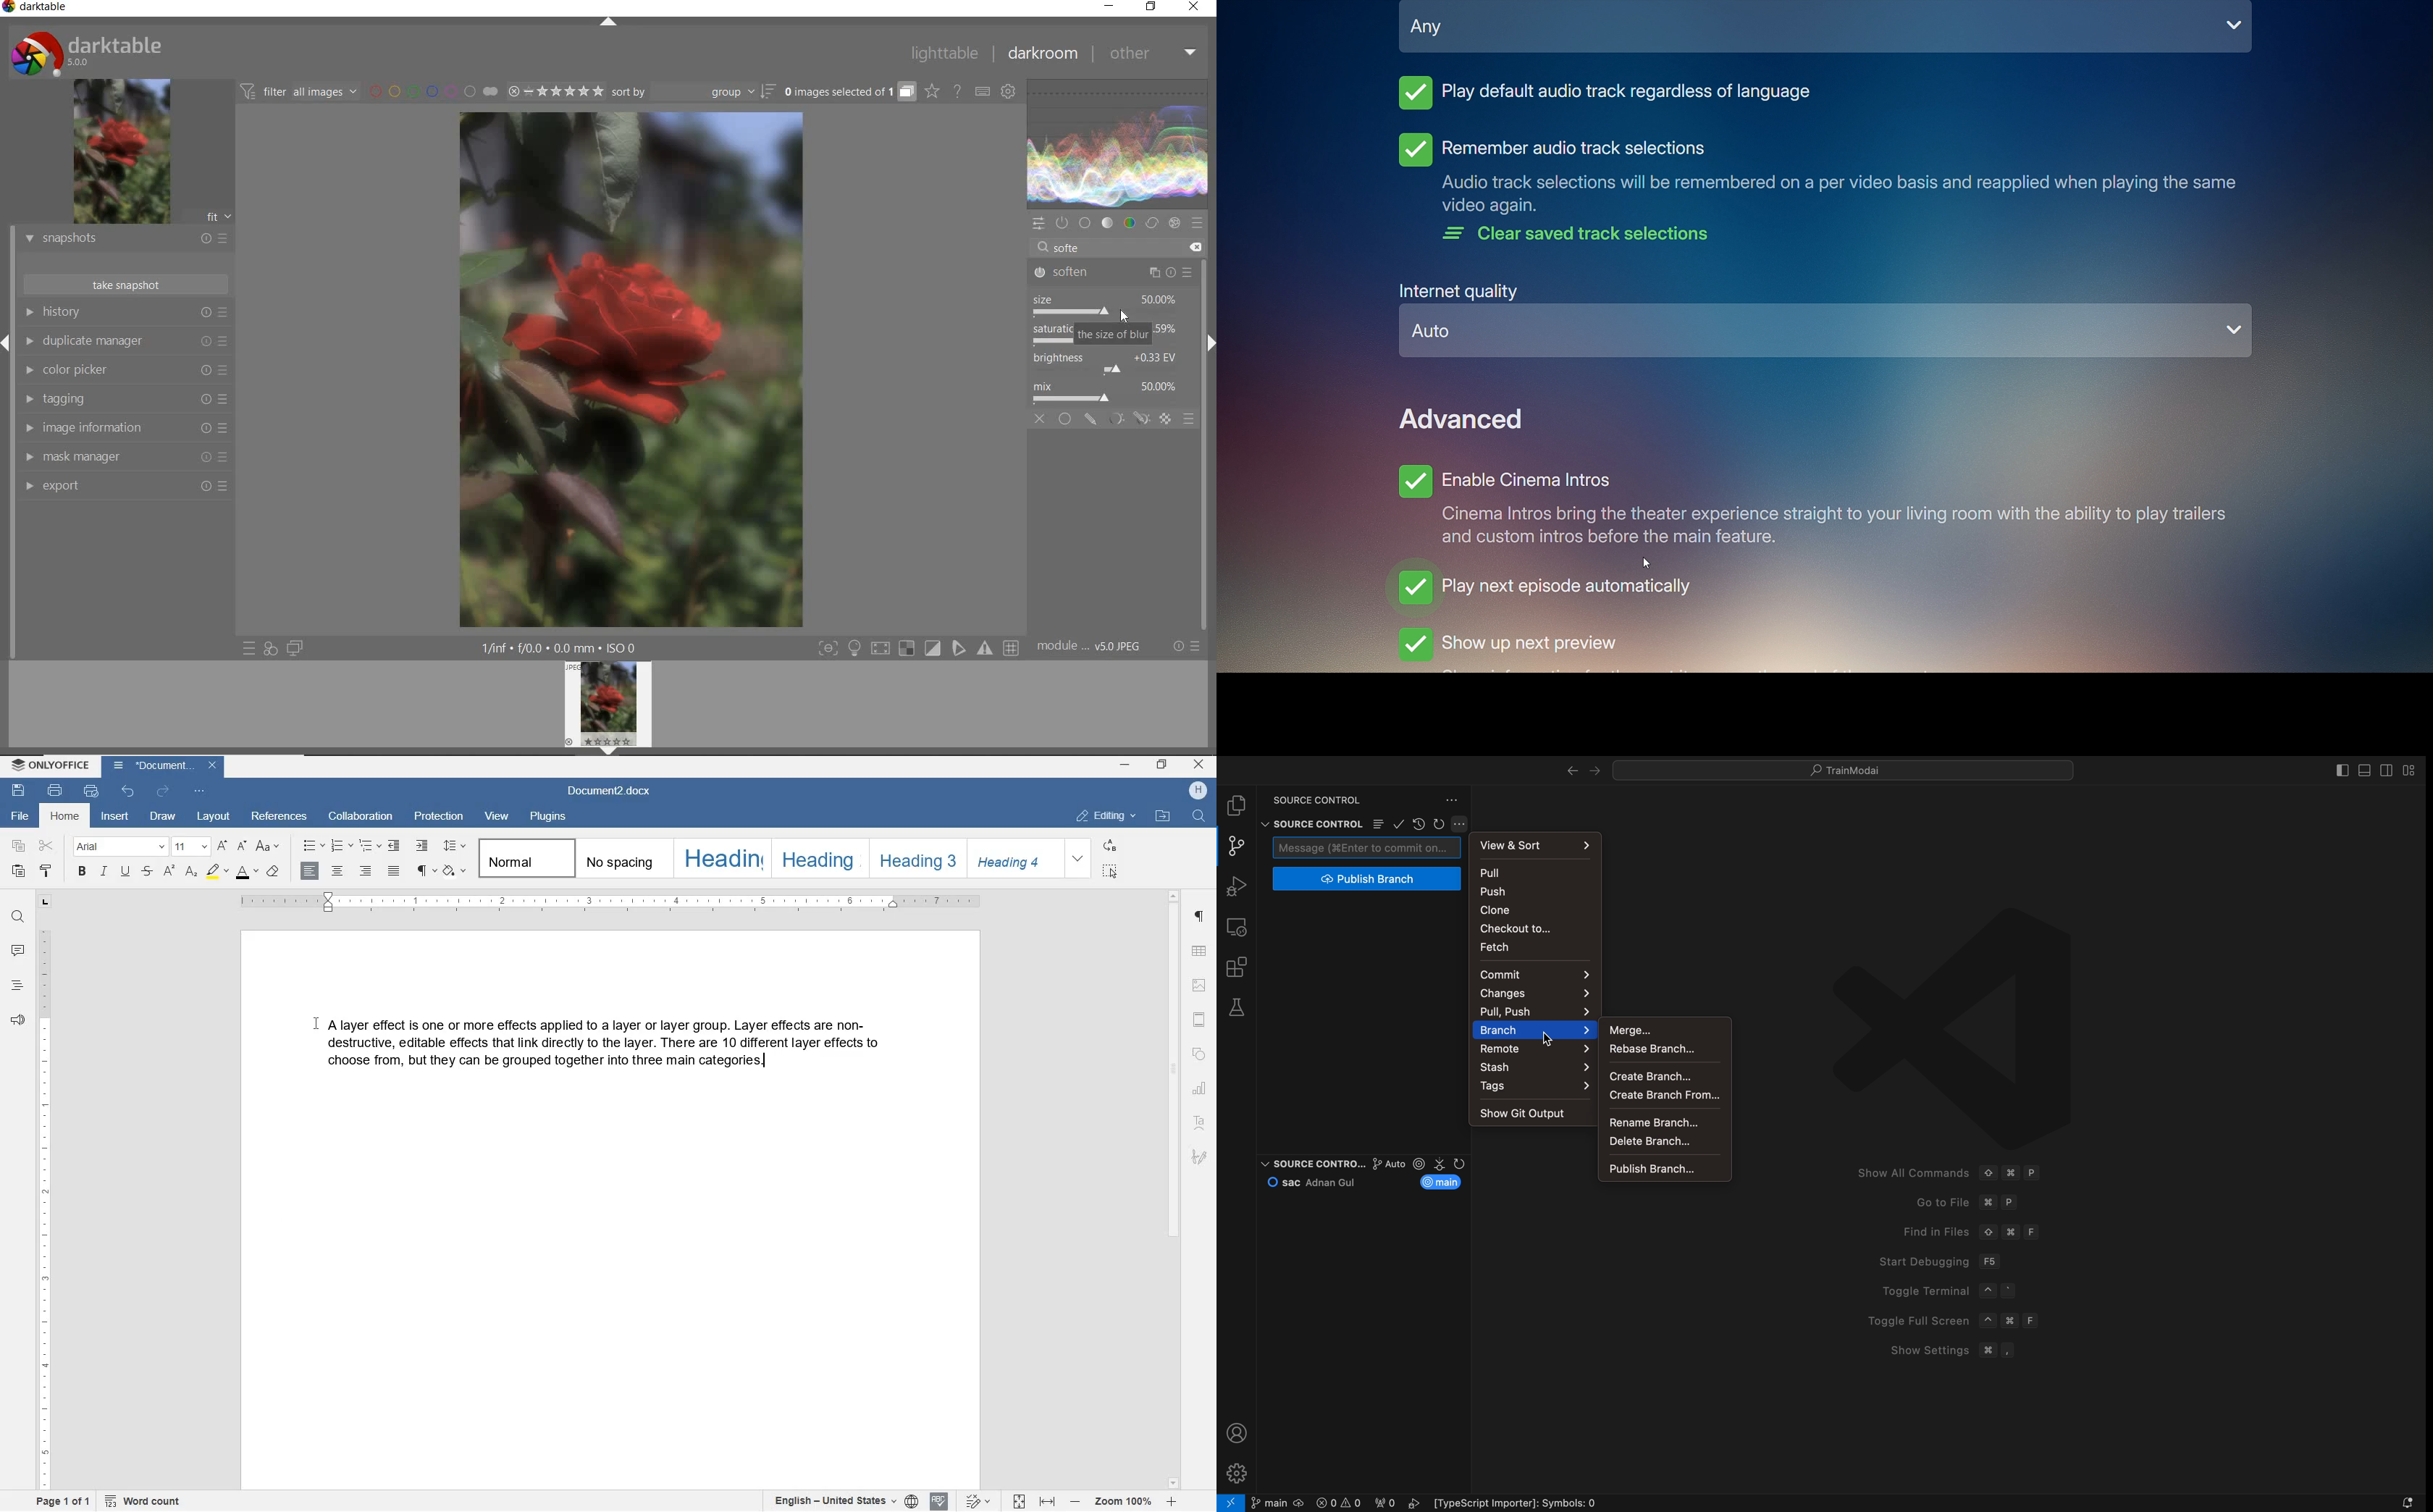 The image size is (2436, 1512). What do you see at coordinates (1038, 224) in the screenshot?
I see `quick access panel` at bounding box center [1038, 224].